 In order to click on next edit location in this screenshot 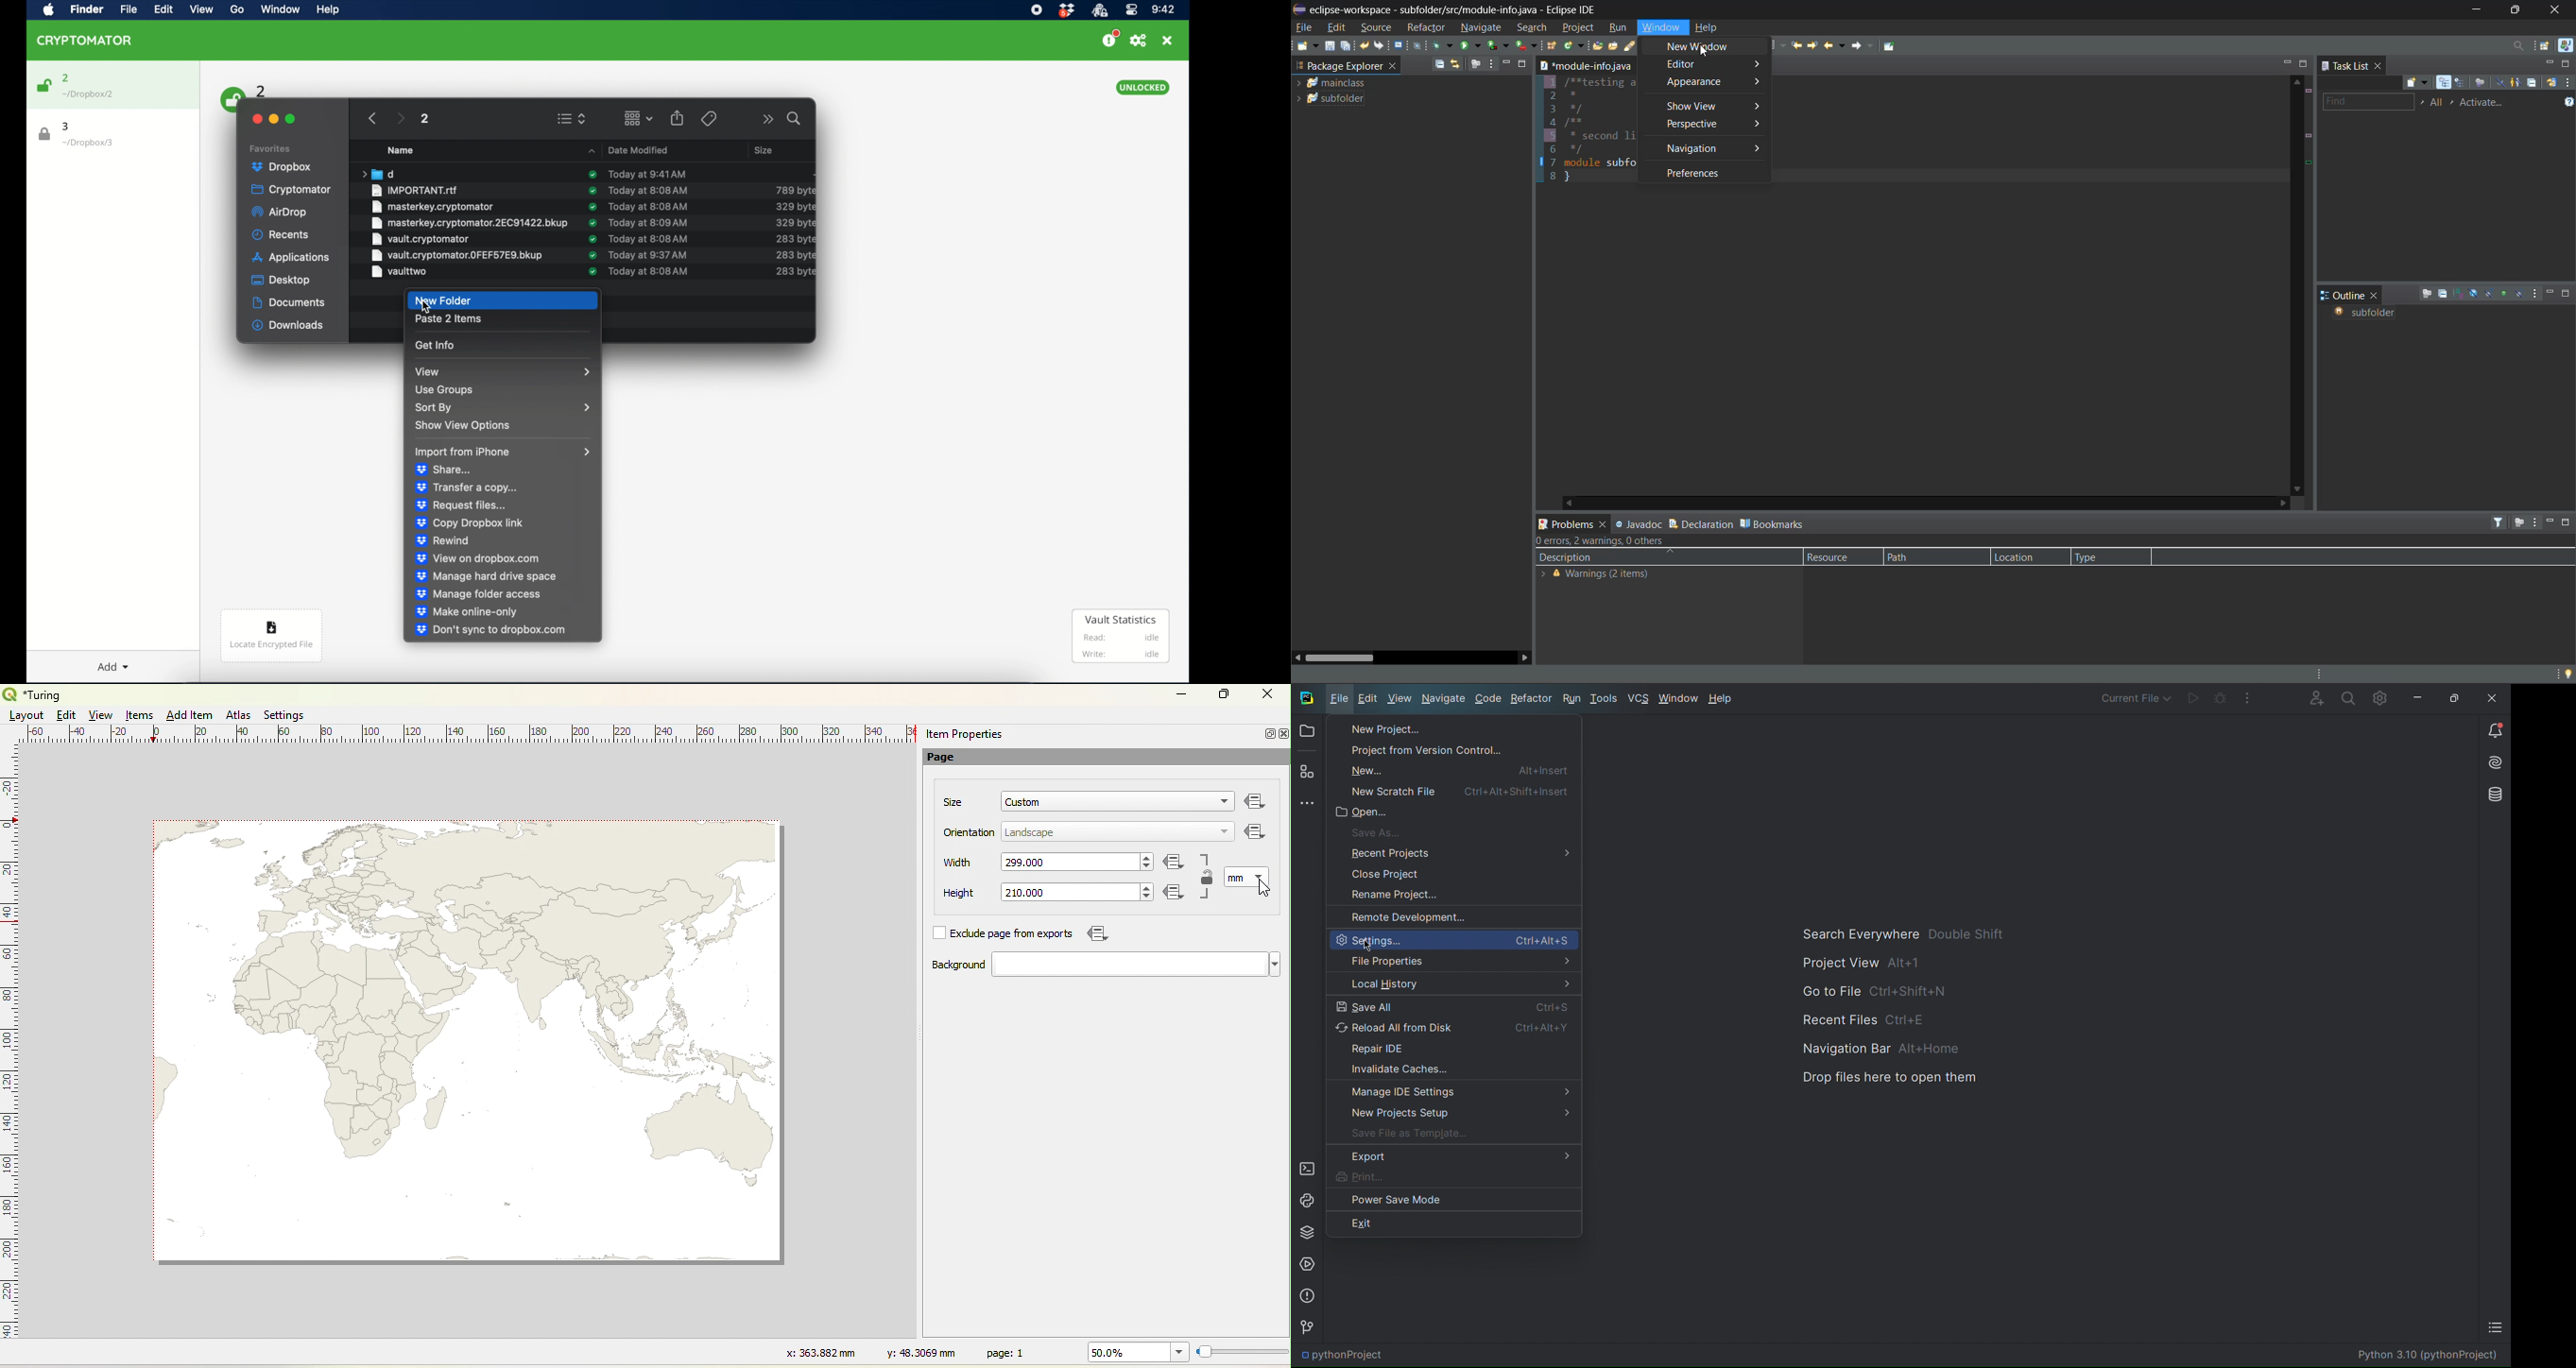, I will do `click(1814, 45)`.